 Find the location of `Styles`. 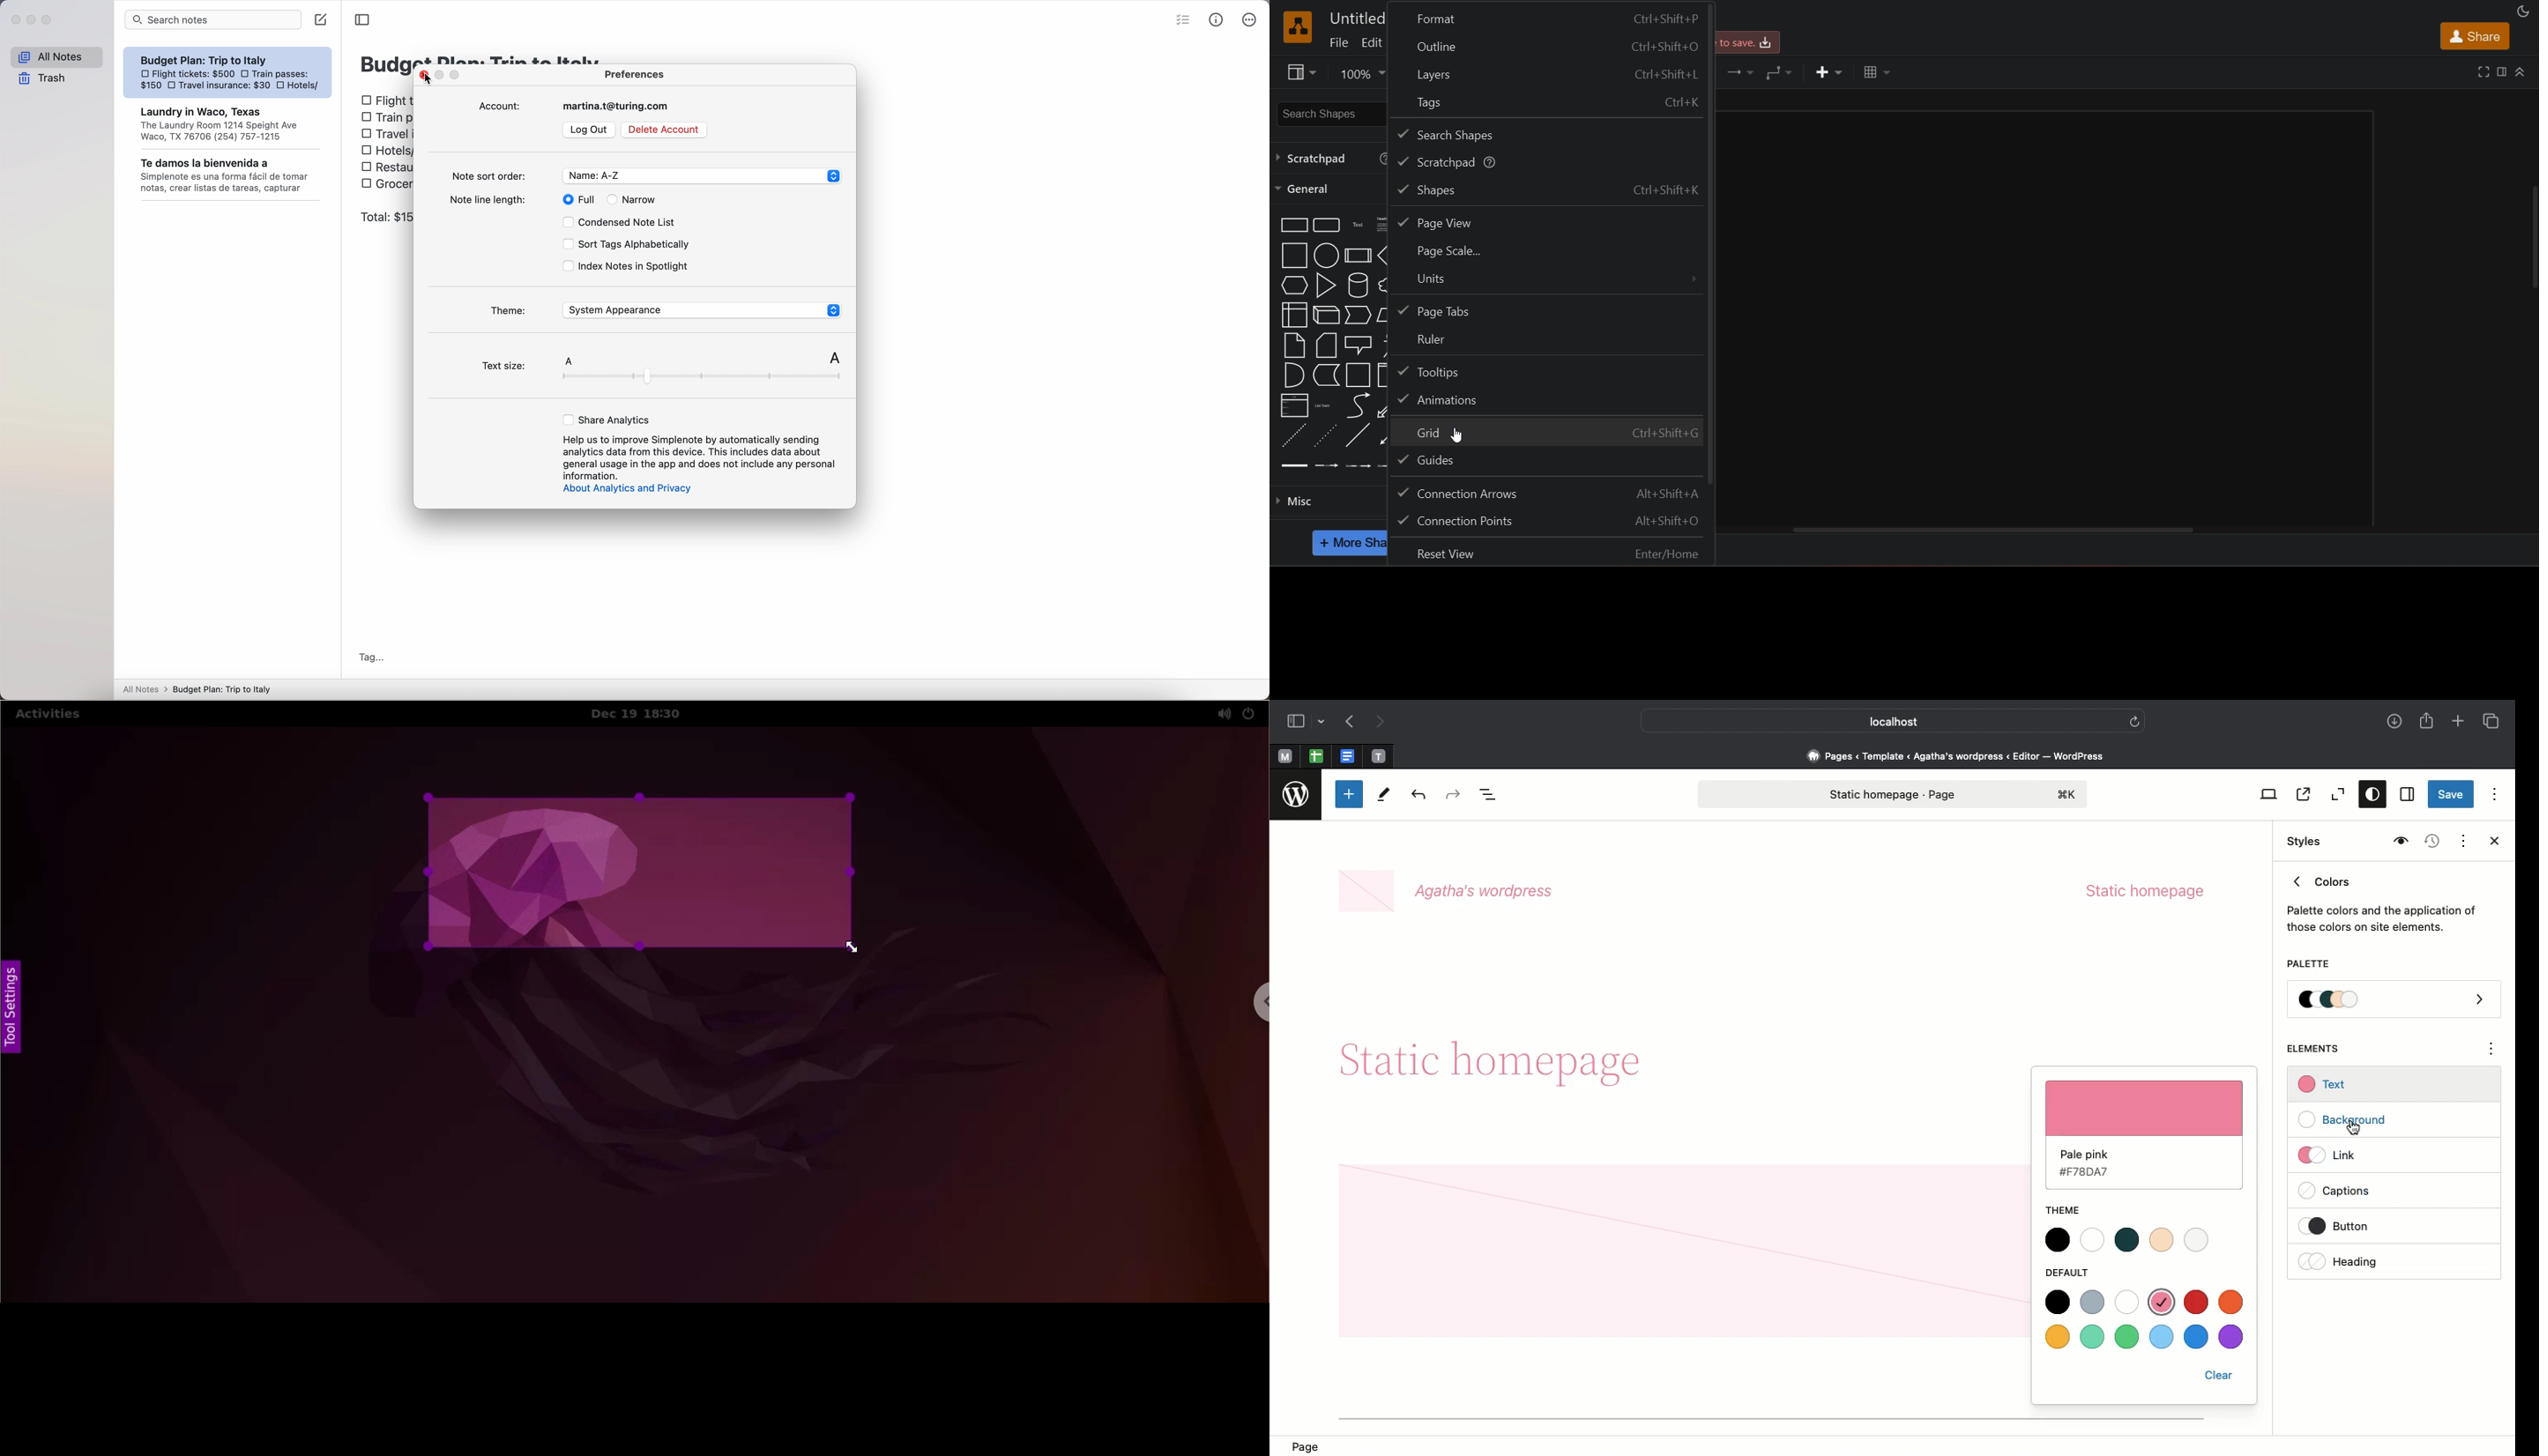

Styles is located at coordinates (2301, 842).